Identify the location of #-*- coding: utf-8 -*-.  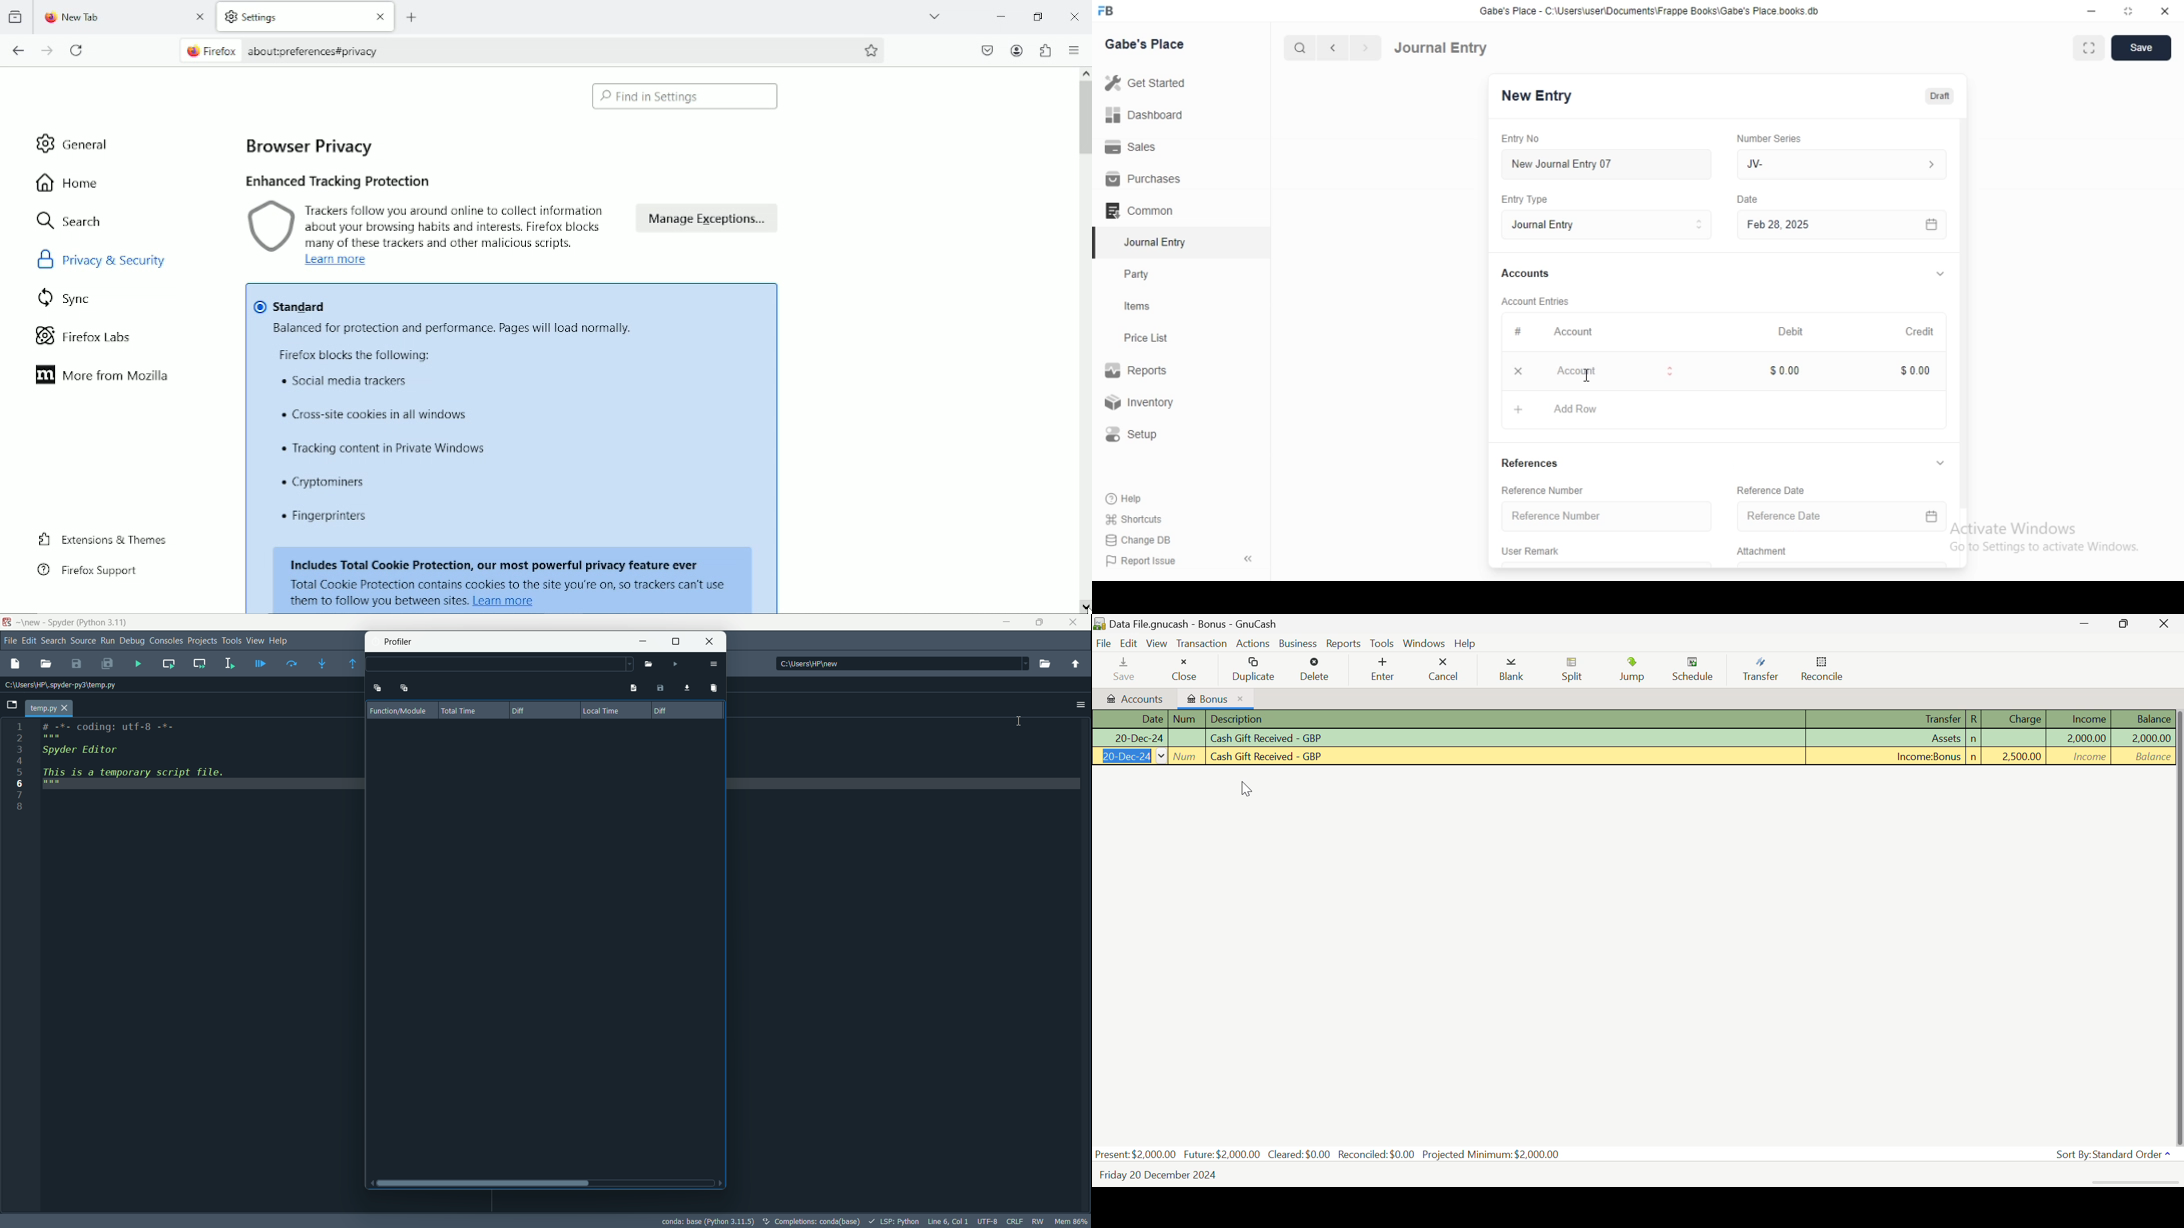
(107, 731).